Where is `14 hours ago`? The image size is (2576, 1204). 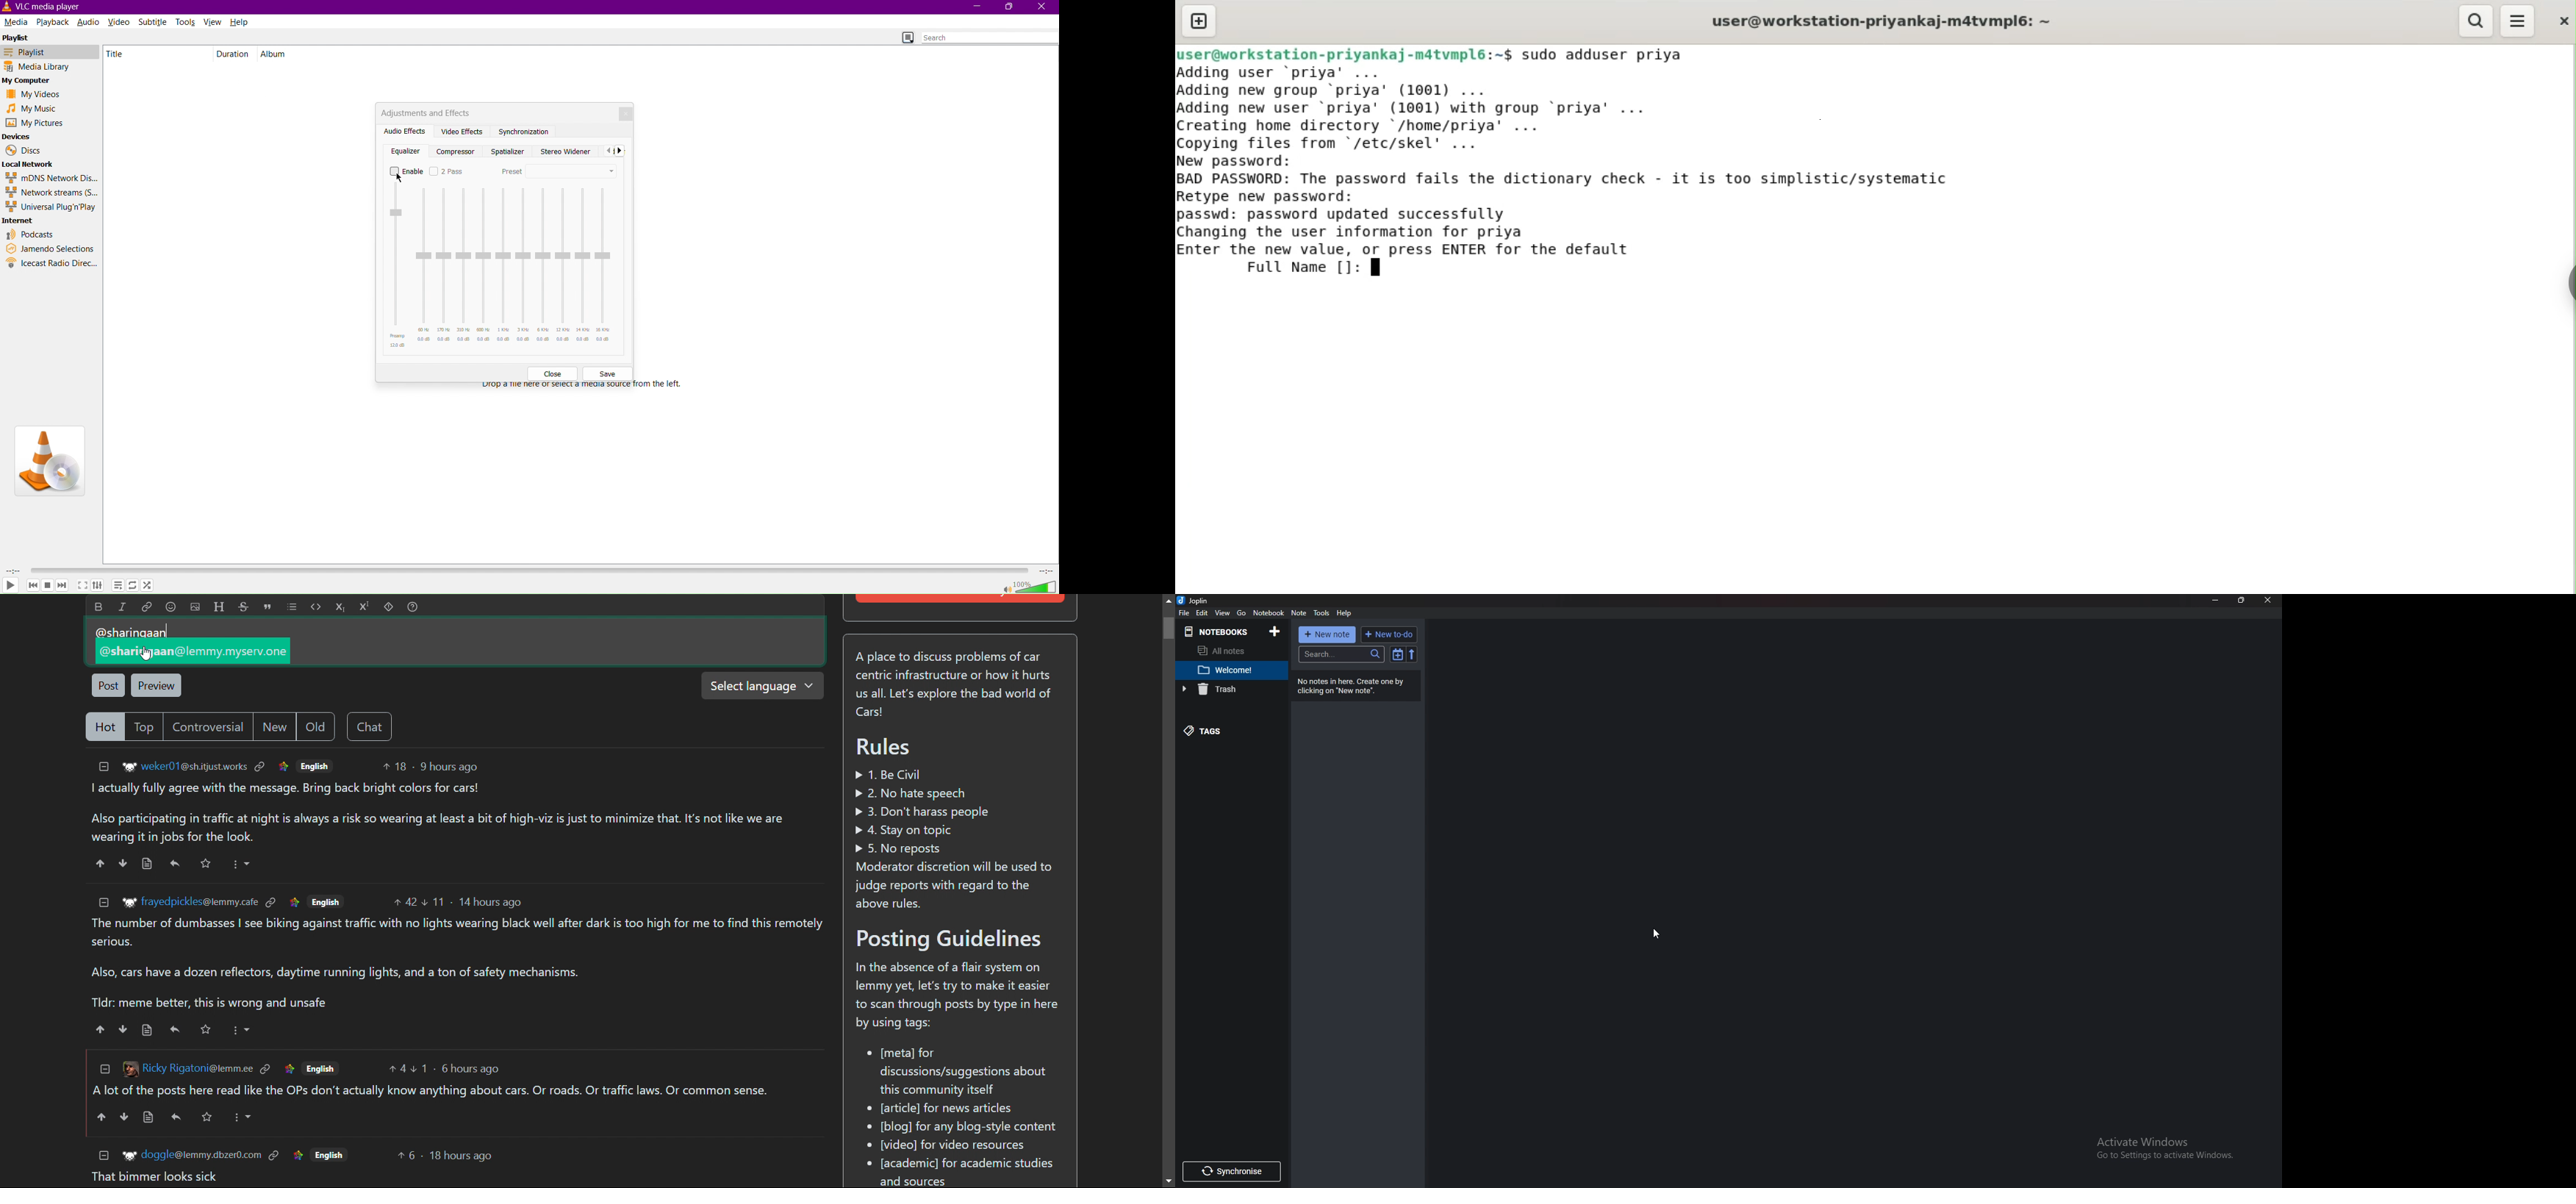 14 hours ago is located at coordinates (490, 902).